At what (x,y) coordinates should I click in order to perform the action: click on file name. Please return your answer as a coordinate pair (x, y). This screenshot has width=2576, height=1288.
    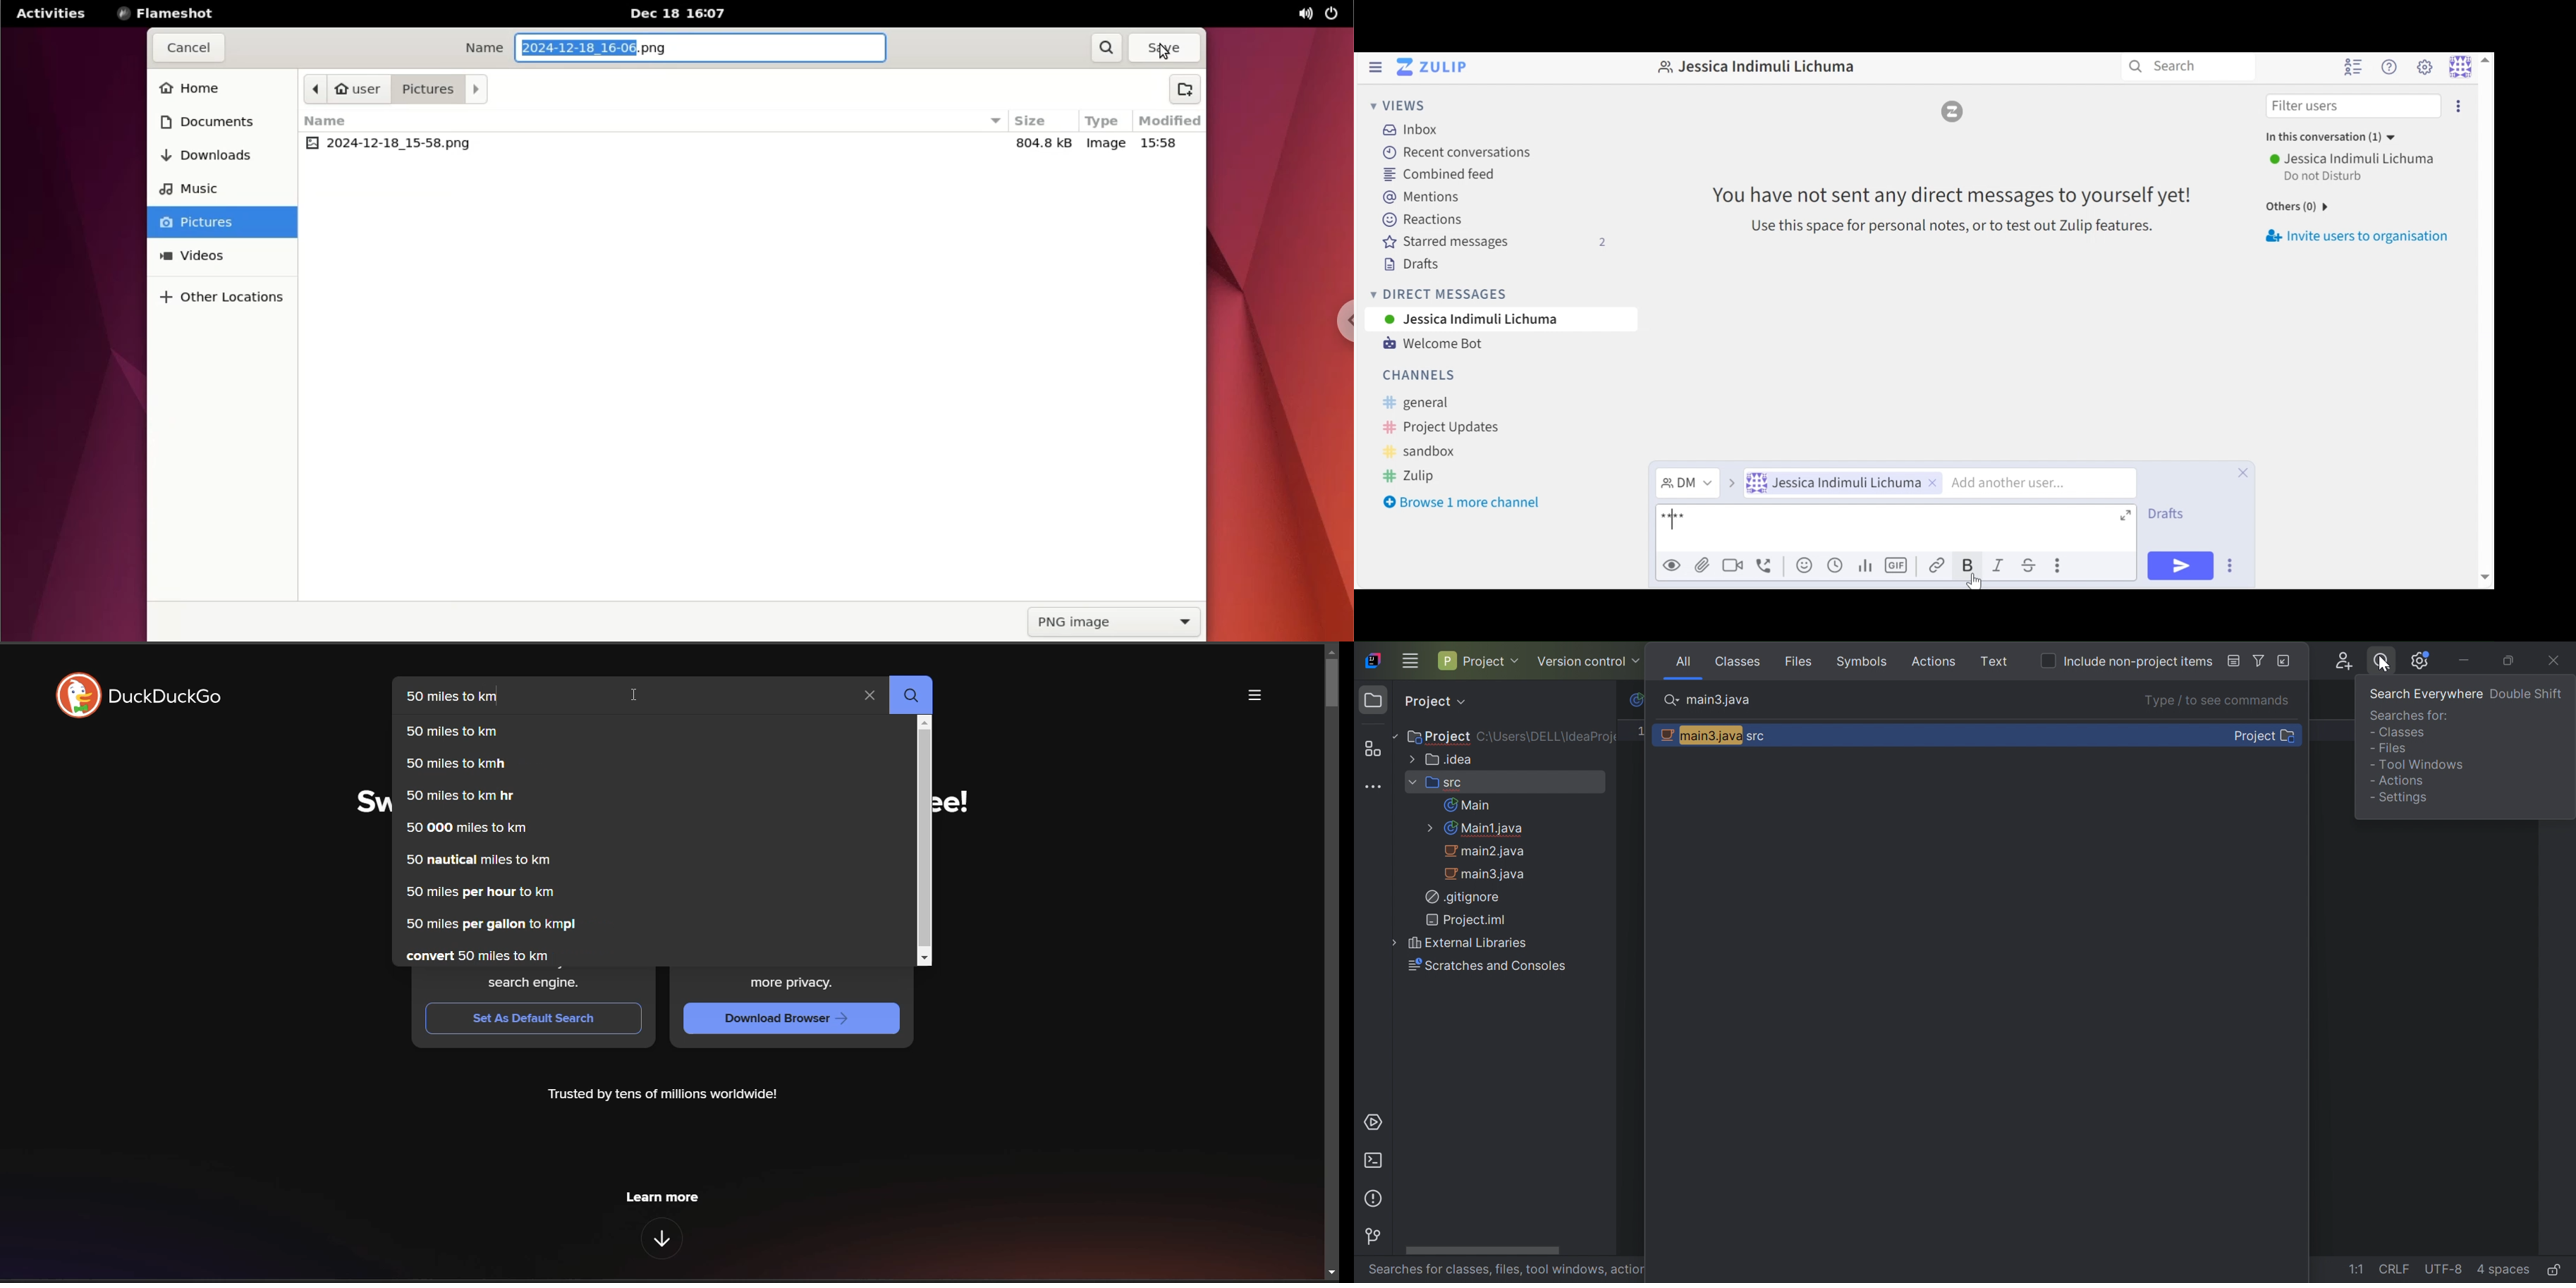
    Looking at the image, I should click on (396, 144).